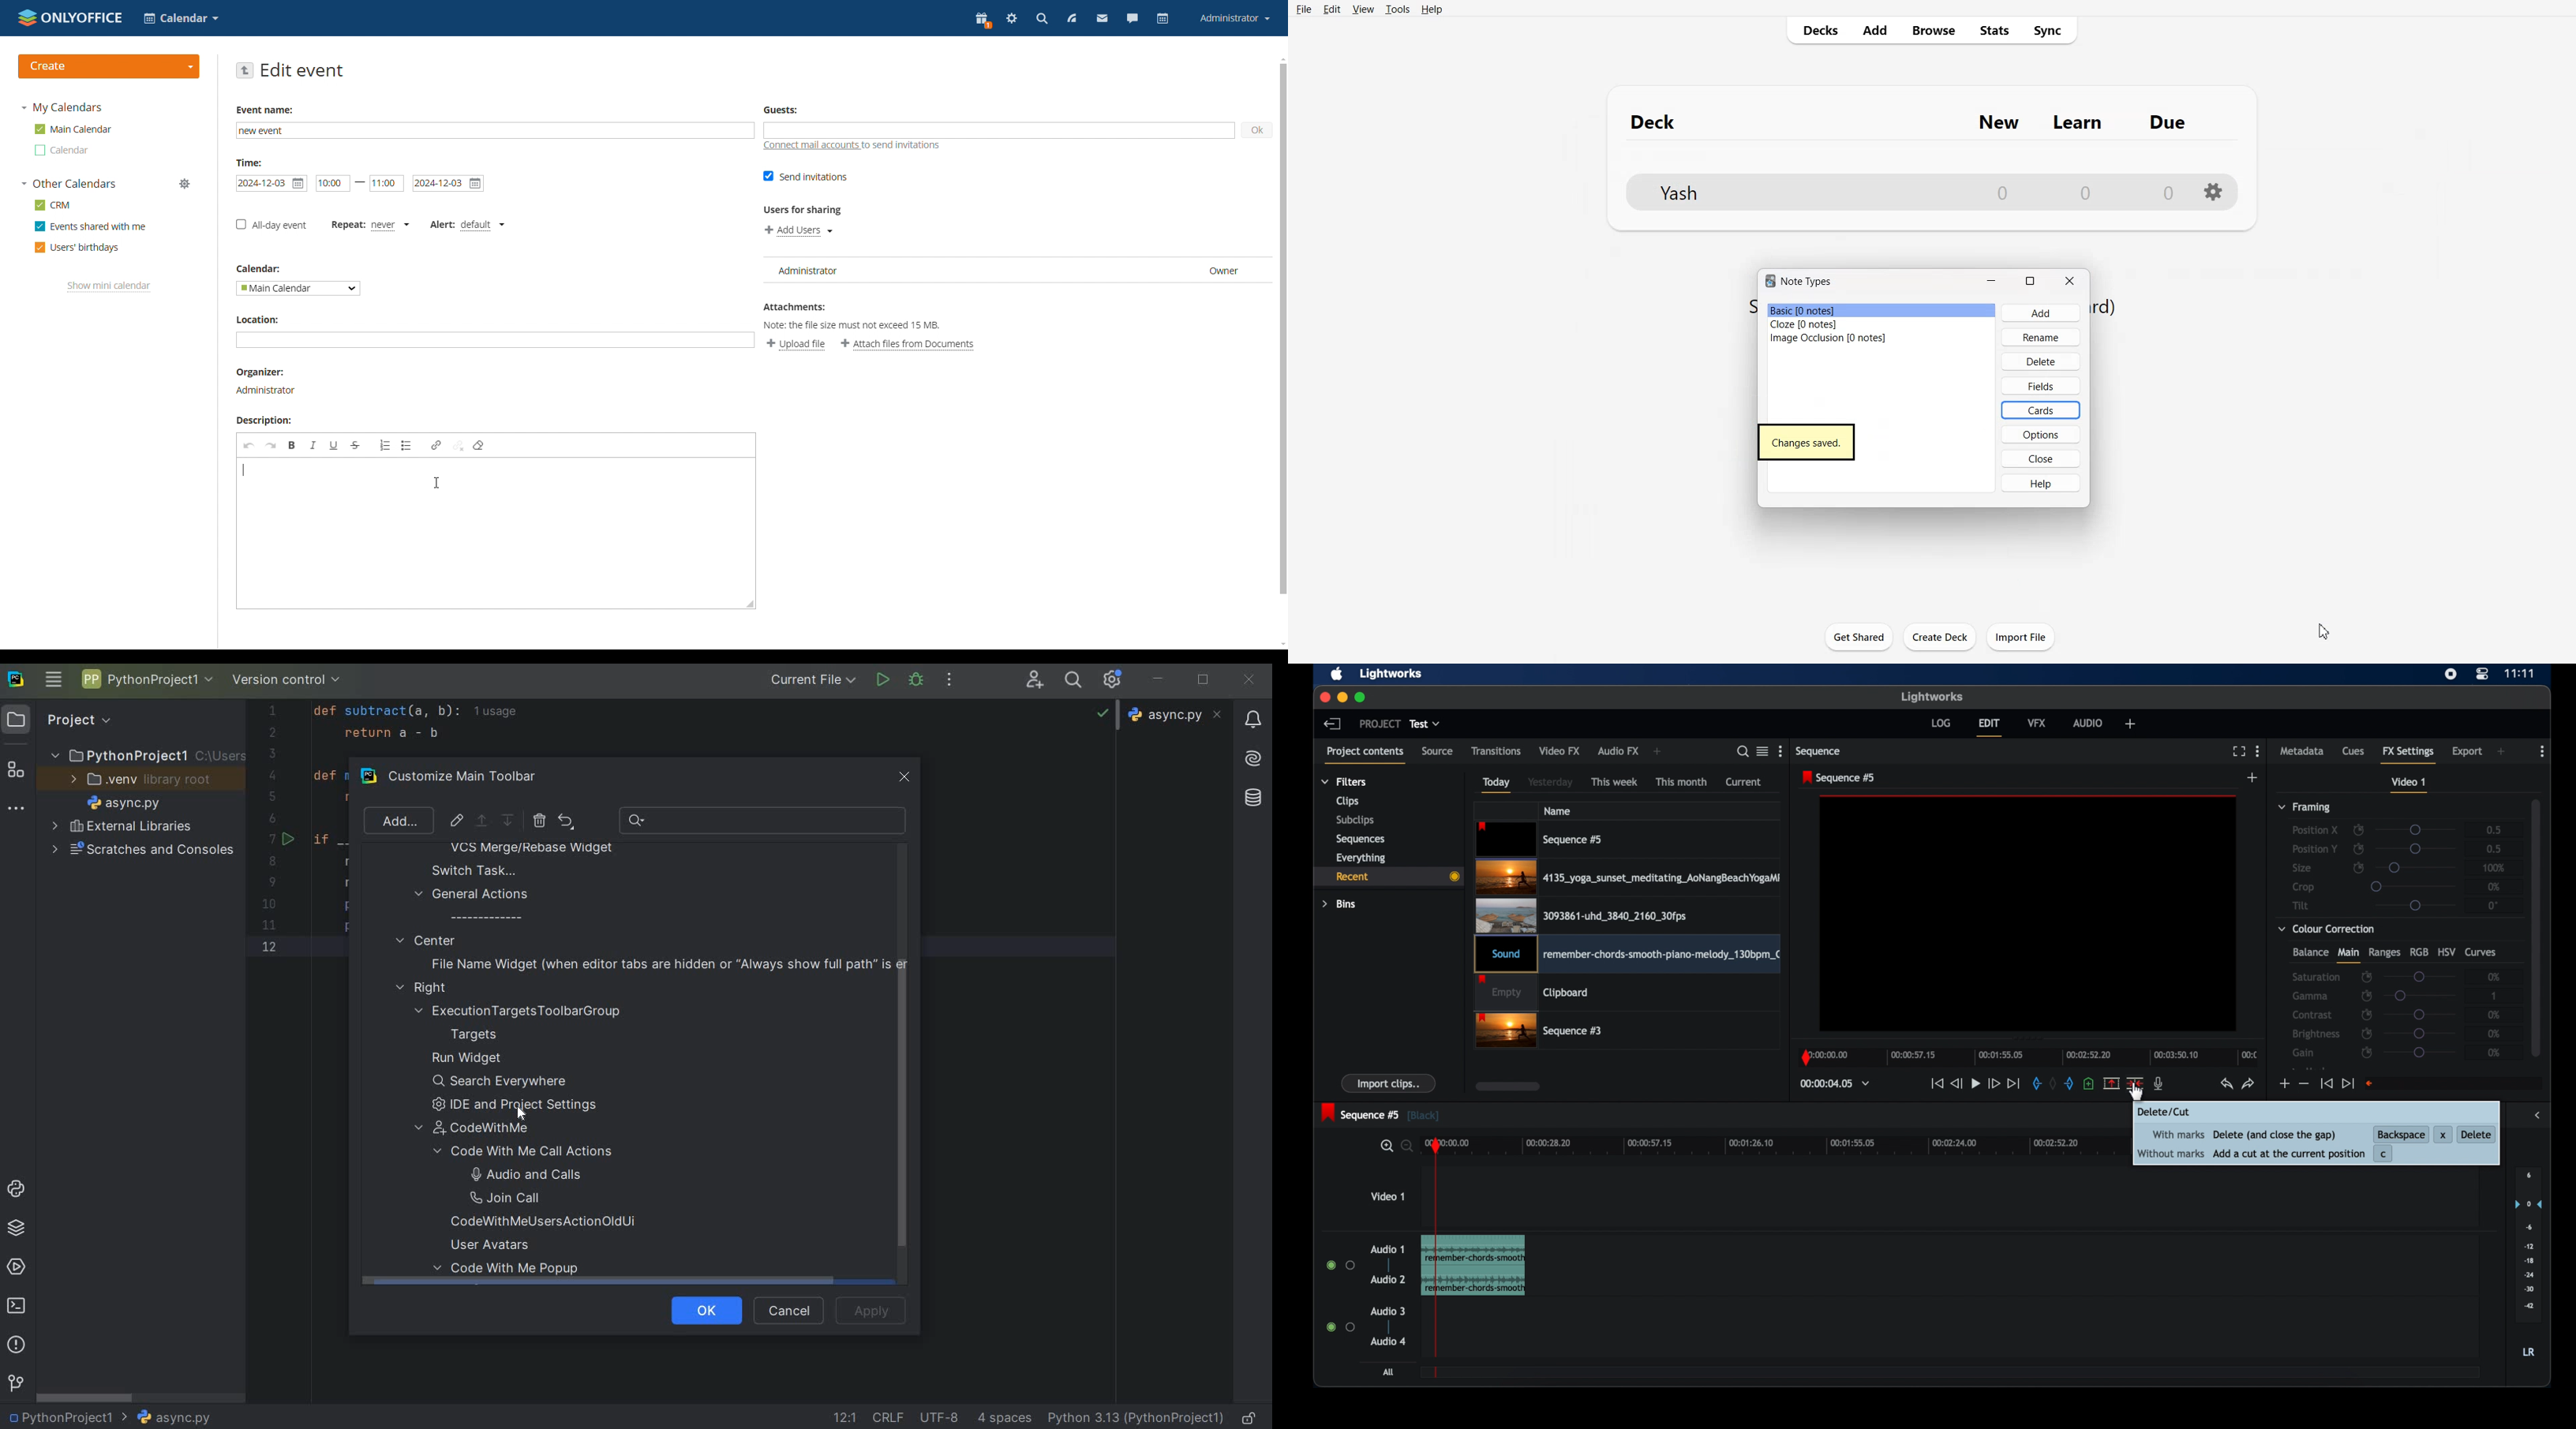 The width and height of the screenshot is (2576, 1456). Describe the element at coordinates (2323, 631) in the screenshot. I see `Cursor` at that location.